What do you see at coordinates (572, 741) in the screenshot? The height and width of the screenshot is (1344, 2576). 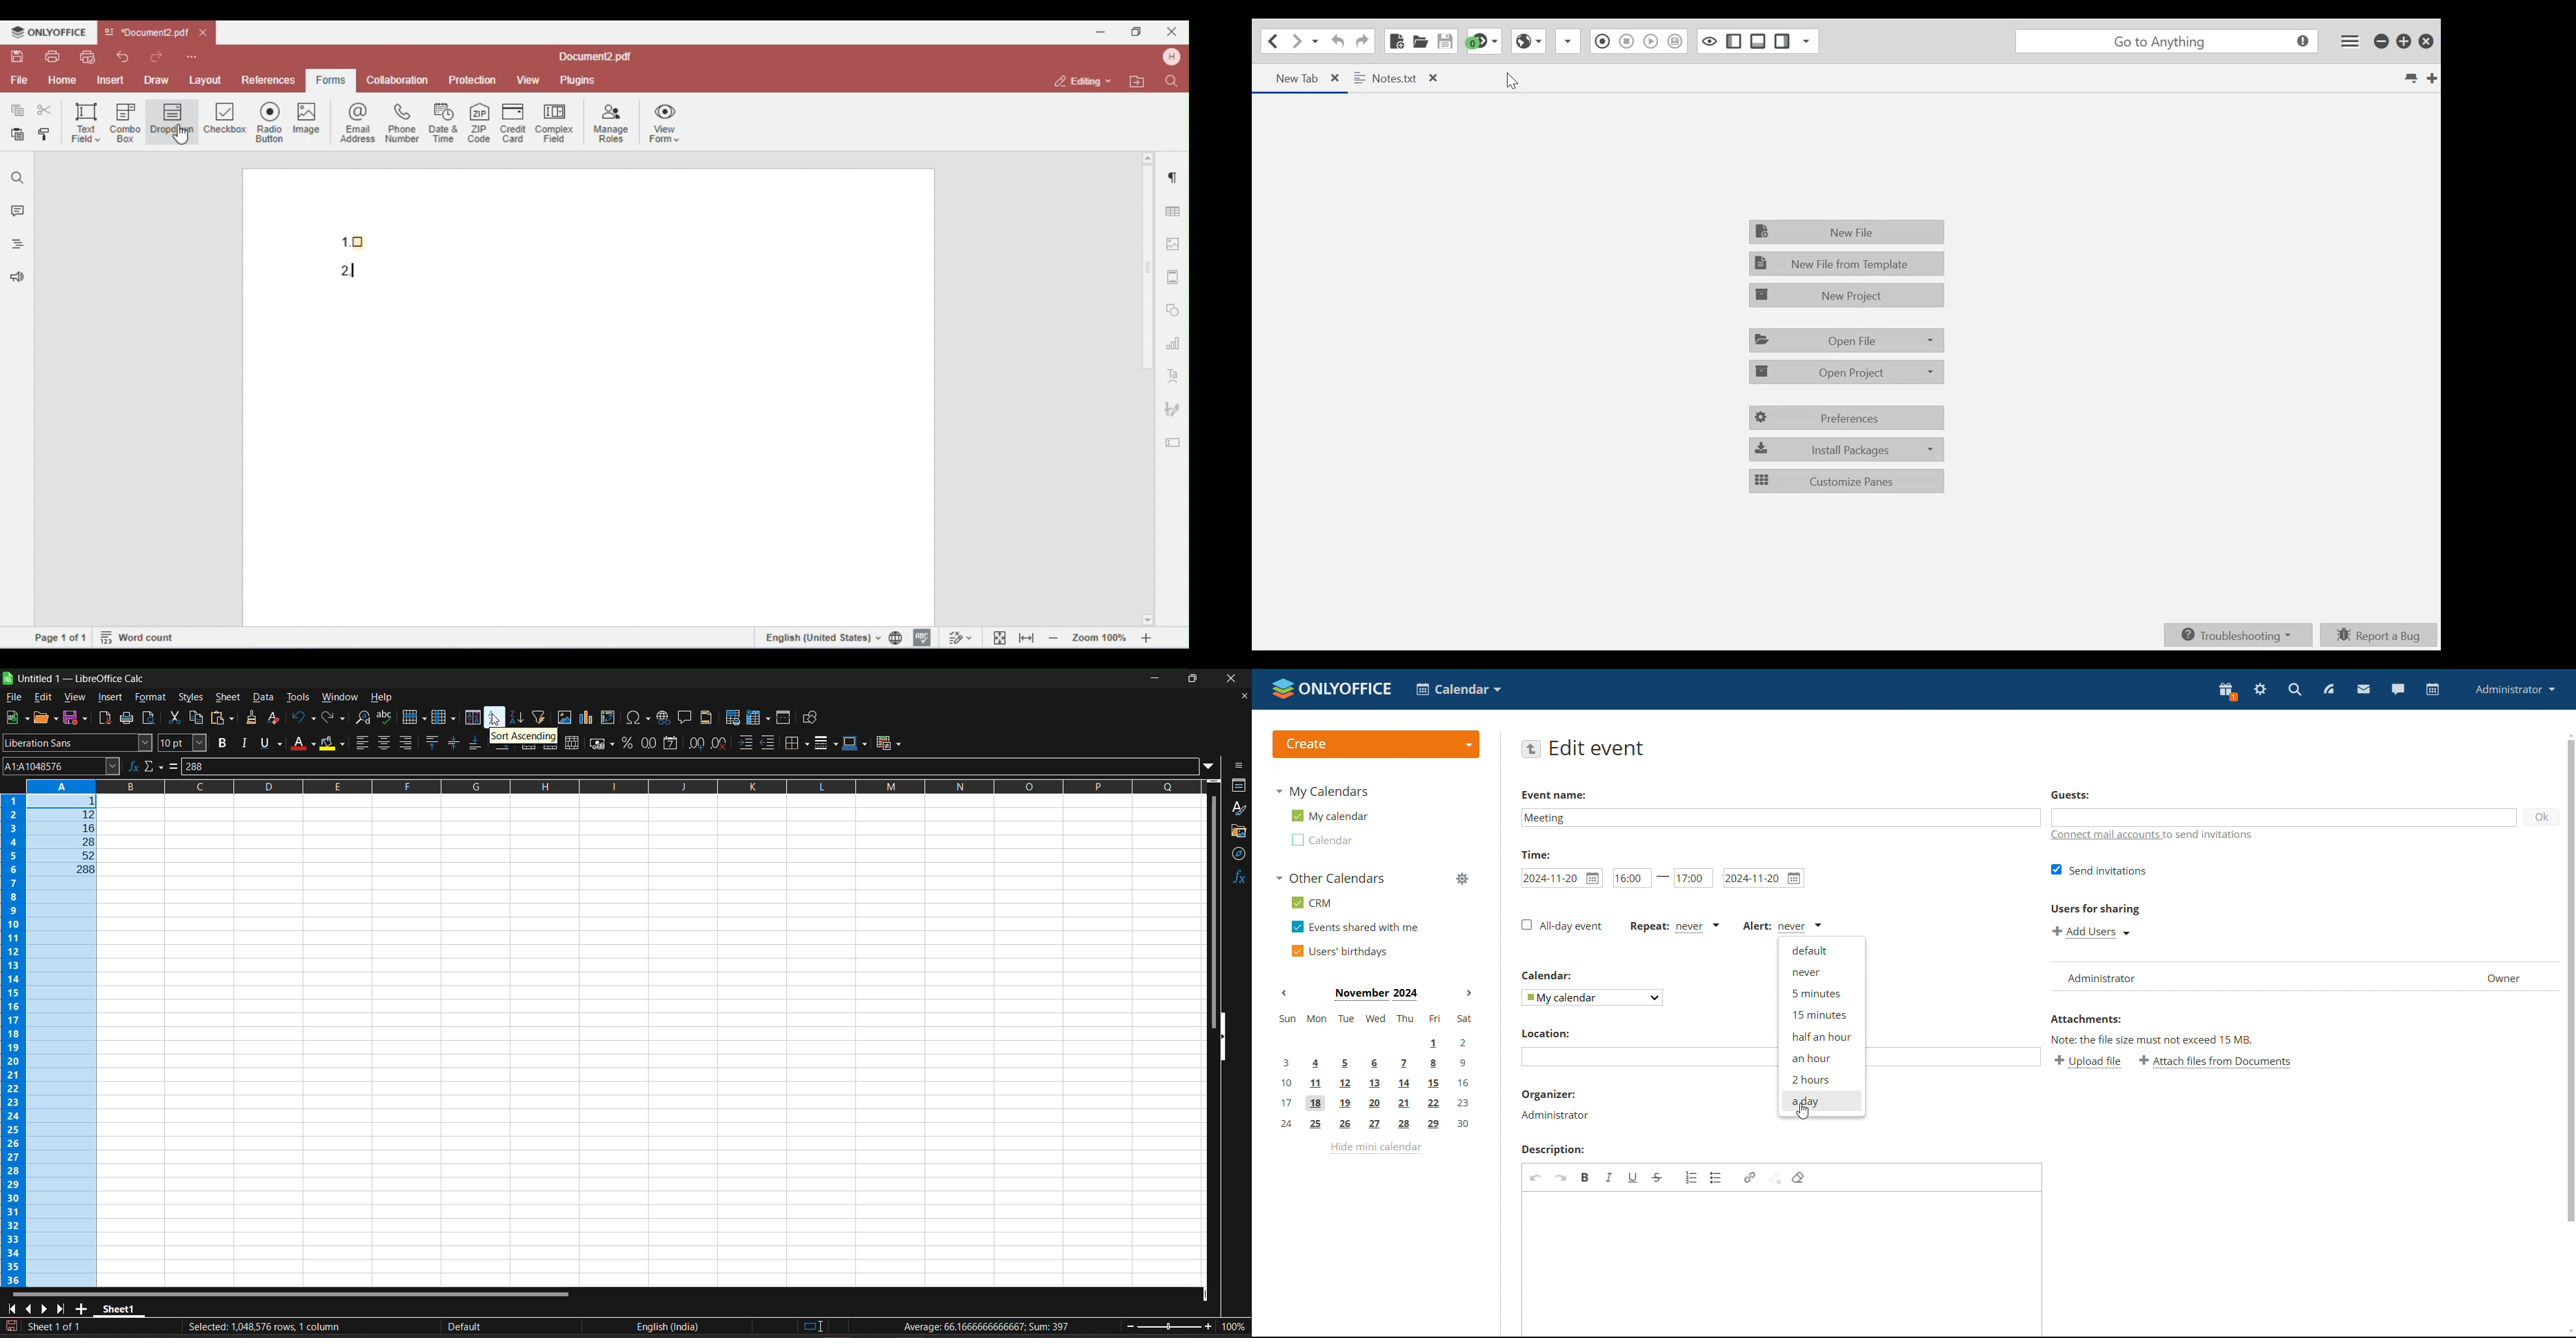 I see `unmerge cells` at bounding box center [572, 741].